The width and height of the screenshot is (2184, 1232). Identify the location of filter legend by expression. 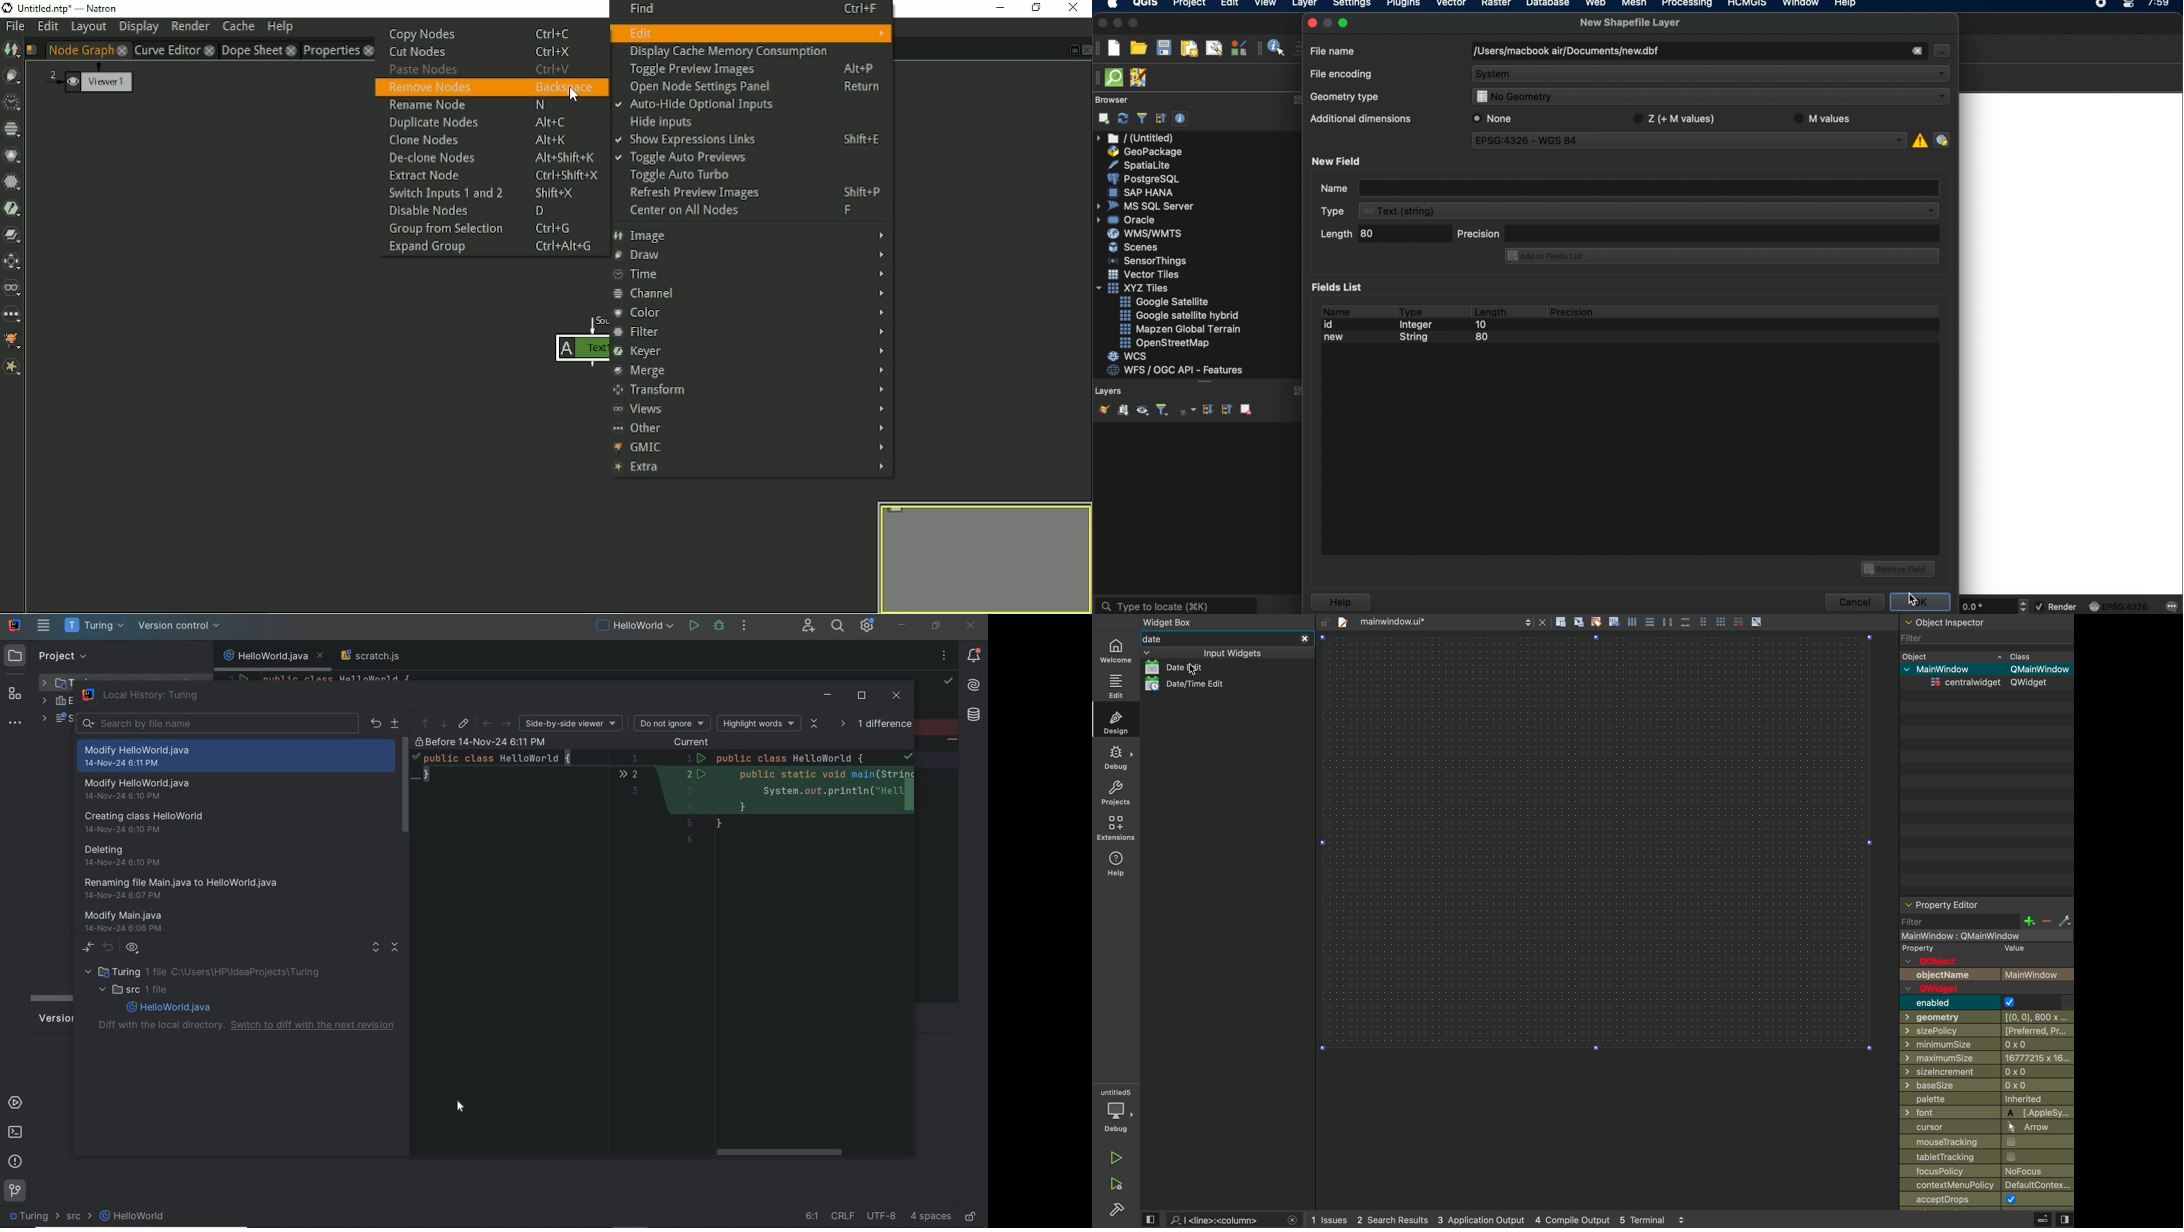
(1187, 410).